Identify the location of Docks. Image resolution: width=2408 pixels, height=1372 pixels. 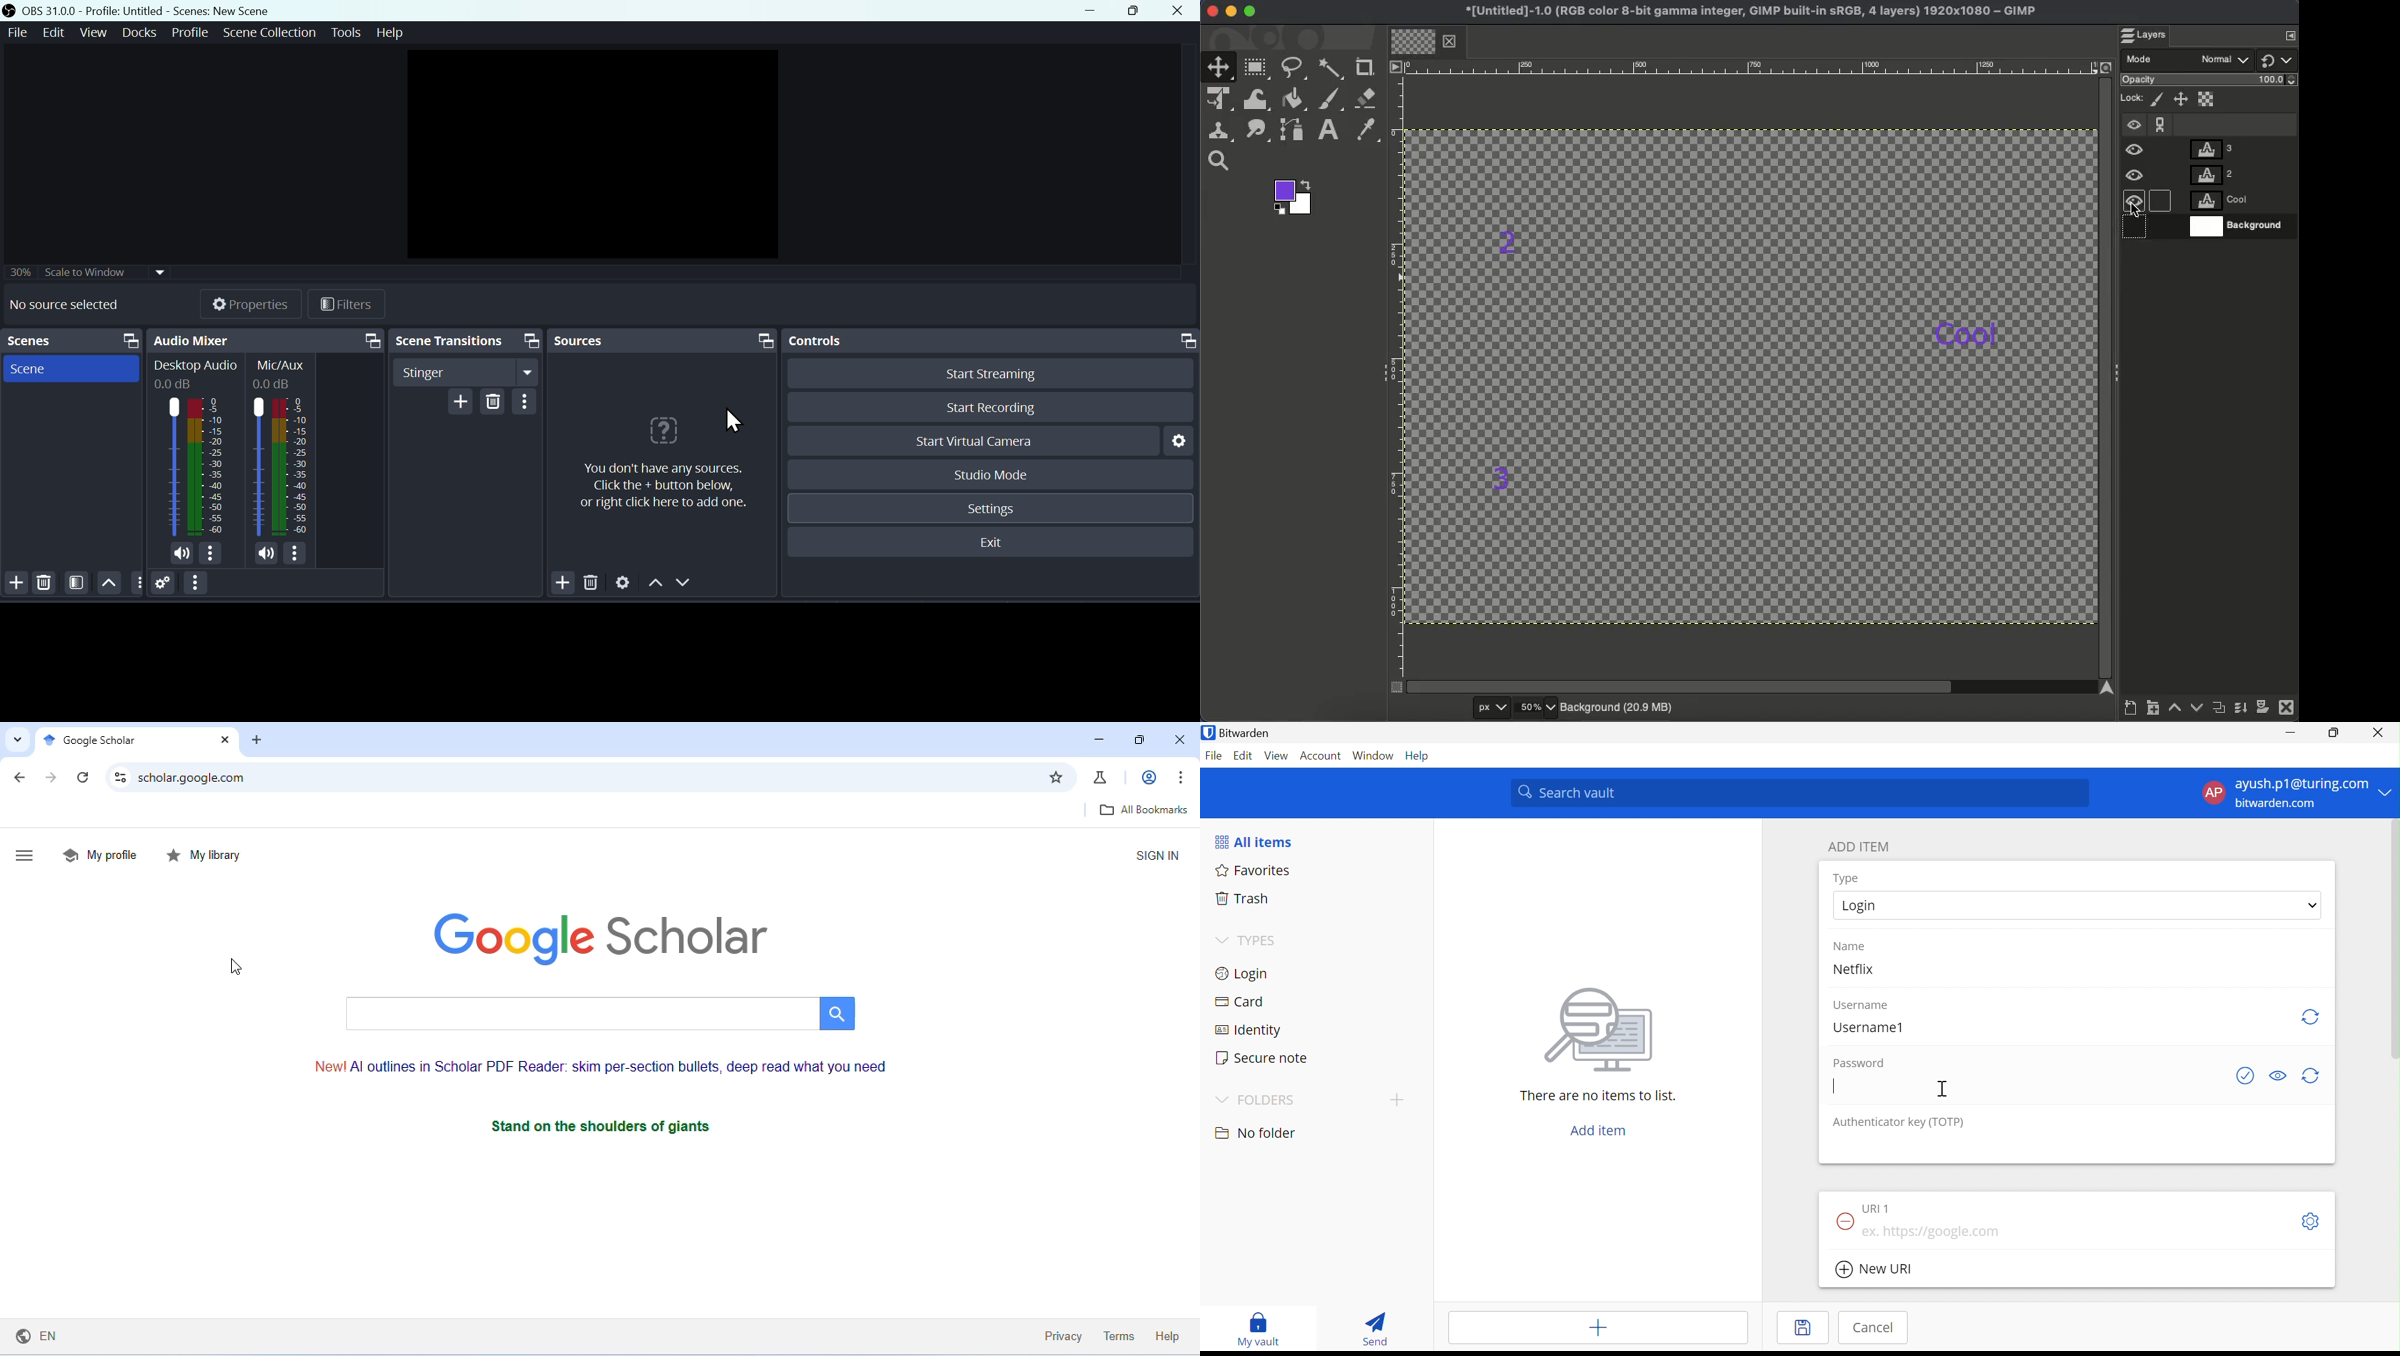
(139, 32).